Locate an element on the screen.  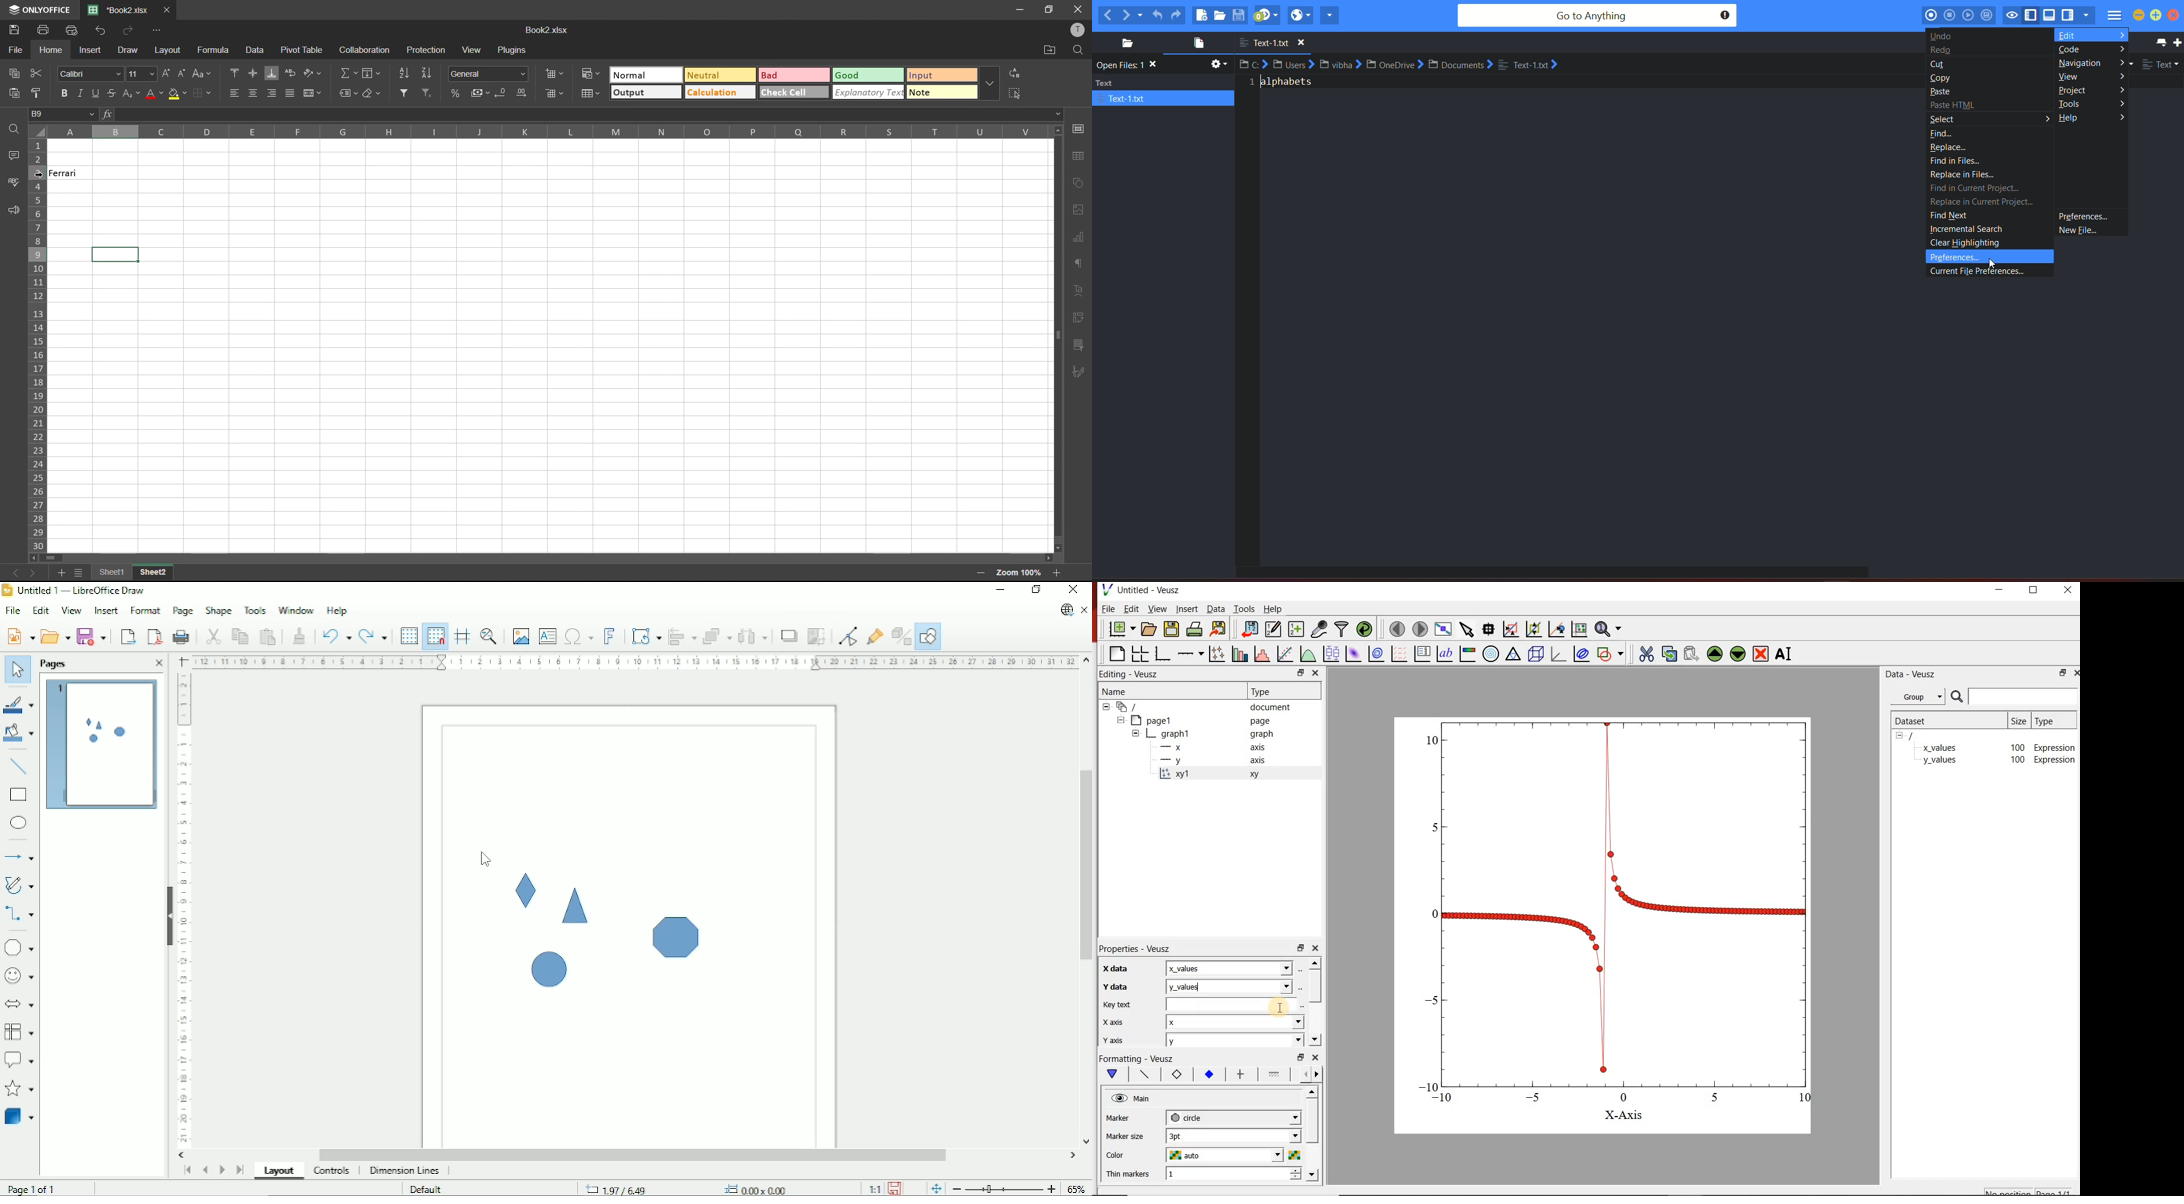
Shape is located at coordinates (547, 968).